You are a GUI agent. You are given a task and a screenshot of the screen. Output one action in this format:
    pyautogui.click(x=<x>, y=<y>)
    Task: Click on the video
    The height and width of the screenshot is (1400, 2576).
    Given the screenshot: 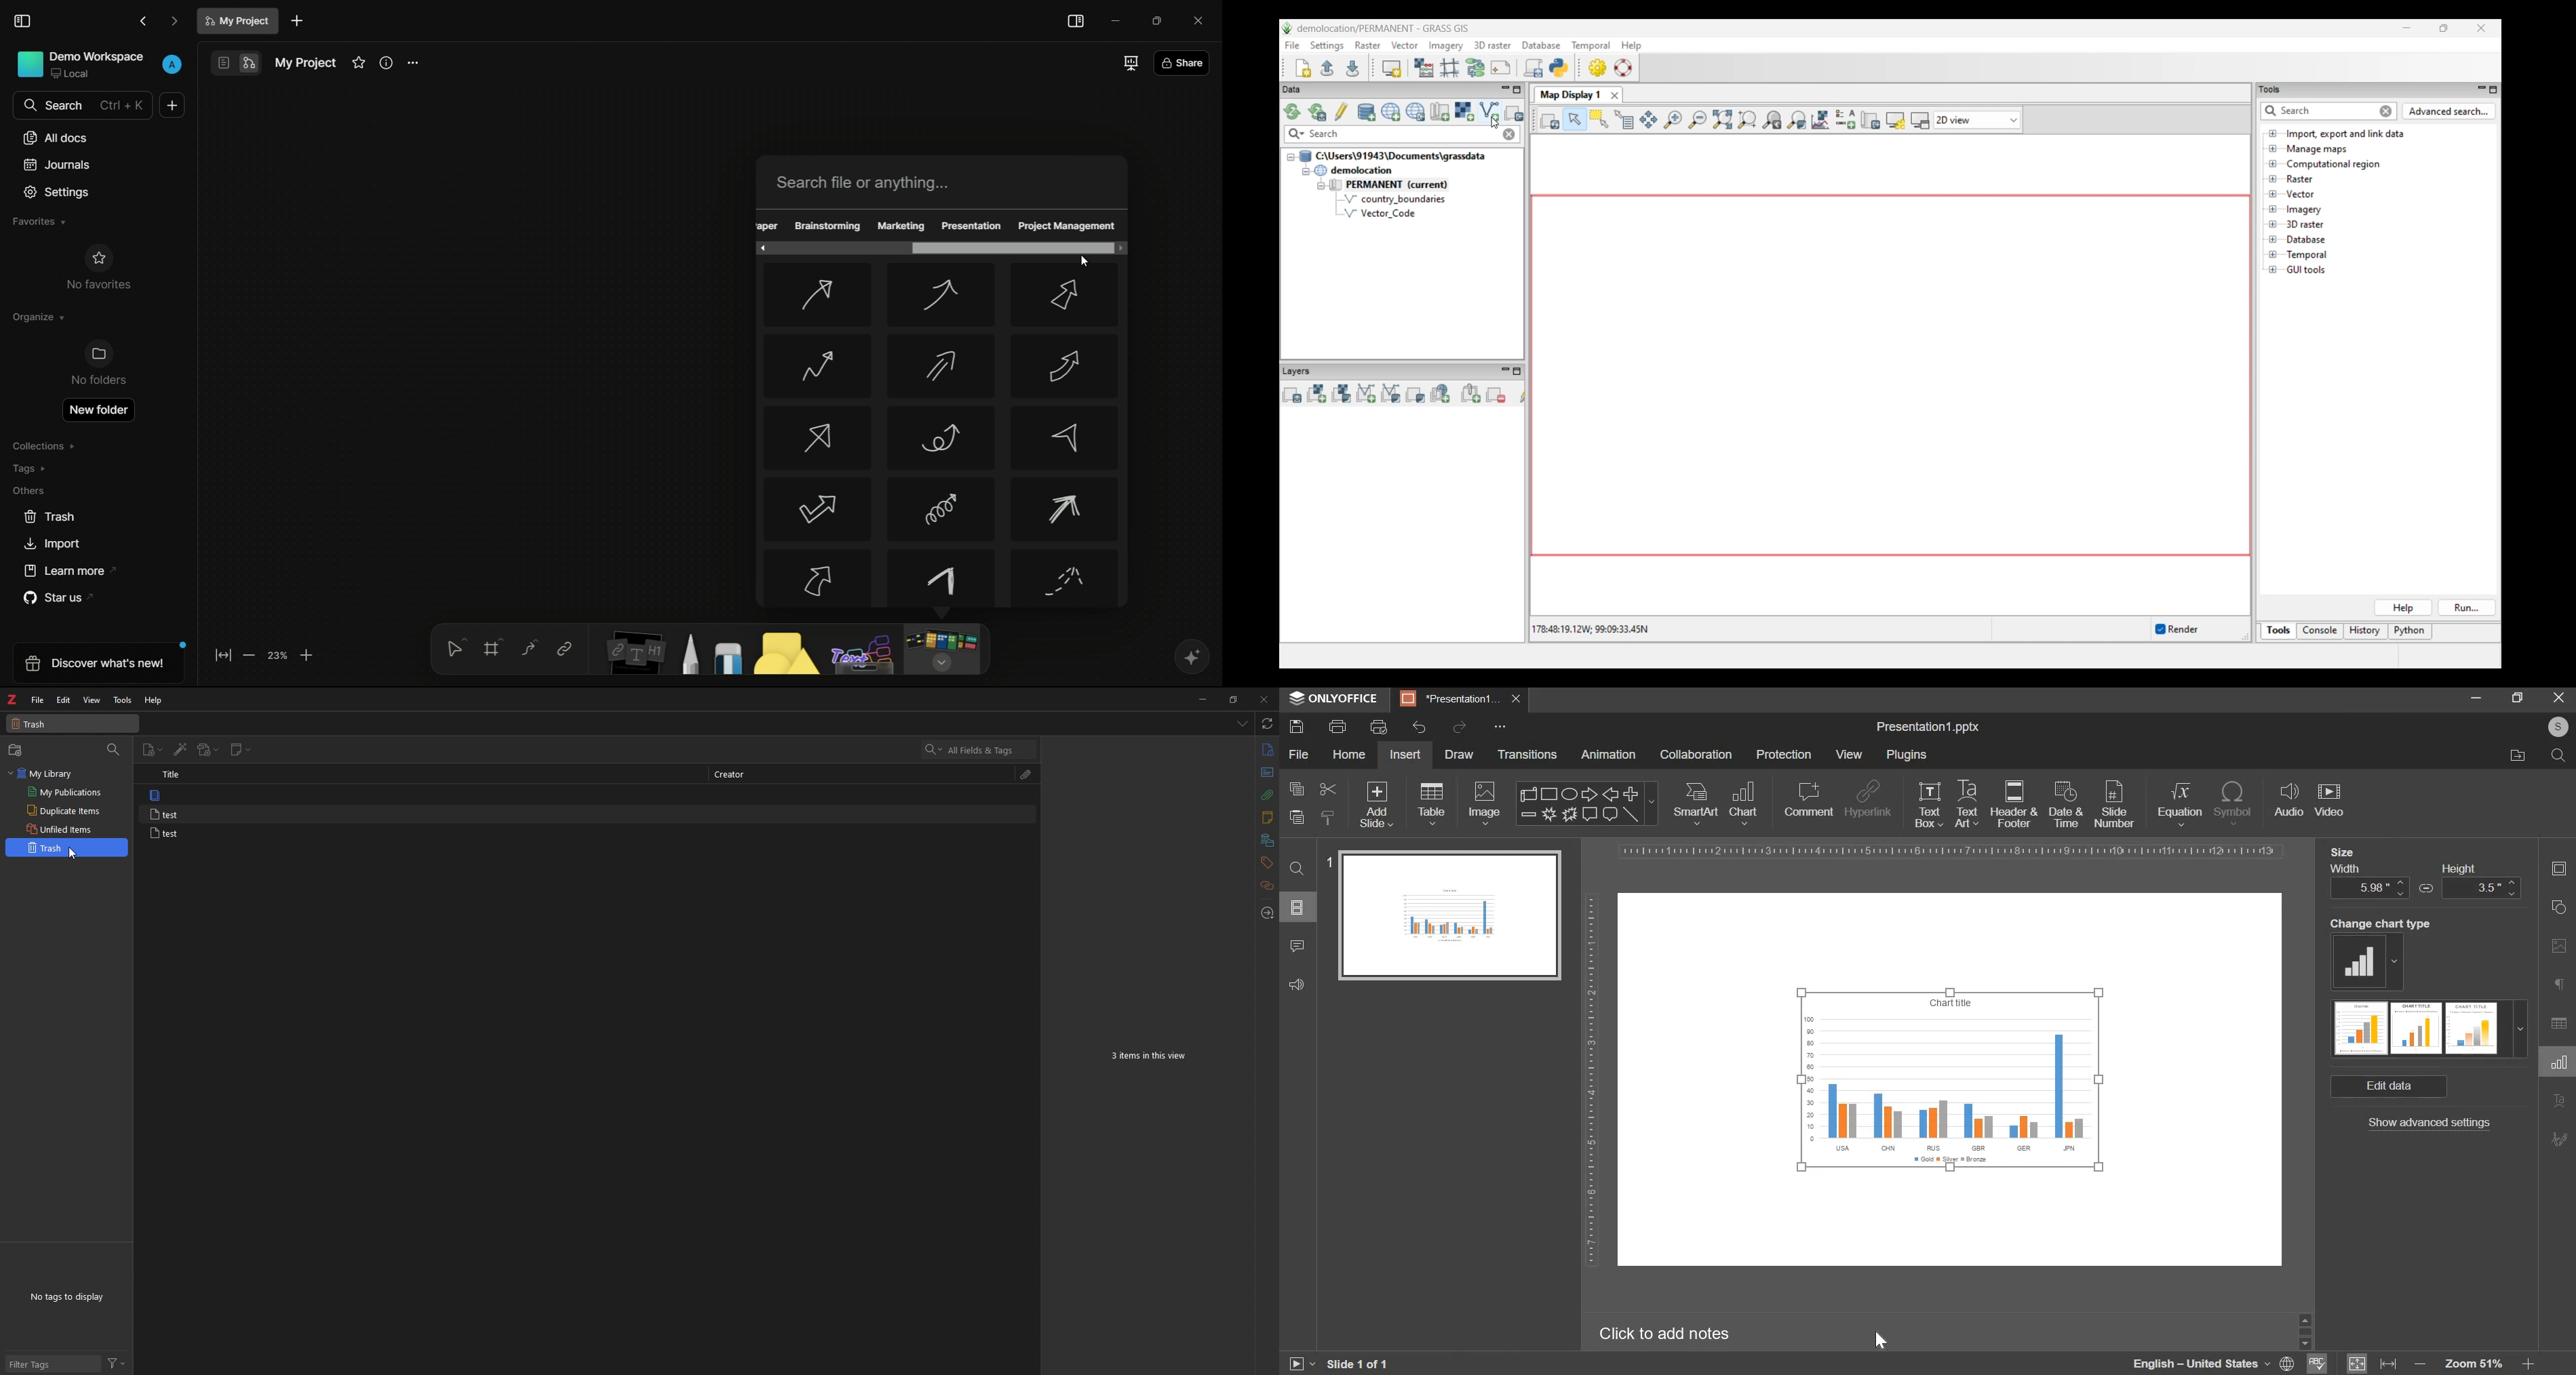 What is the action you would take?
    pyautogui.click(x=2330, y=799)
    